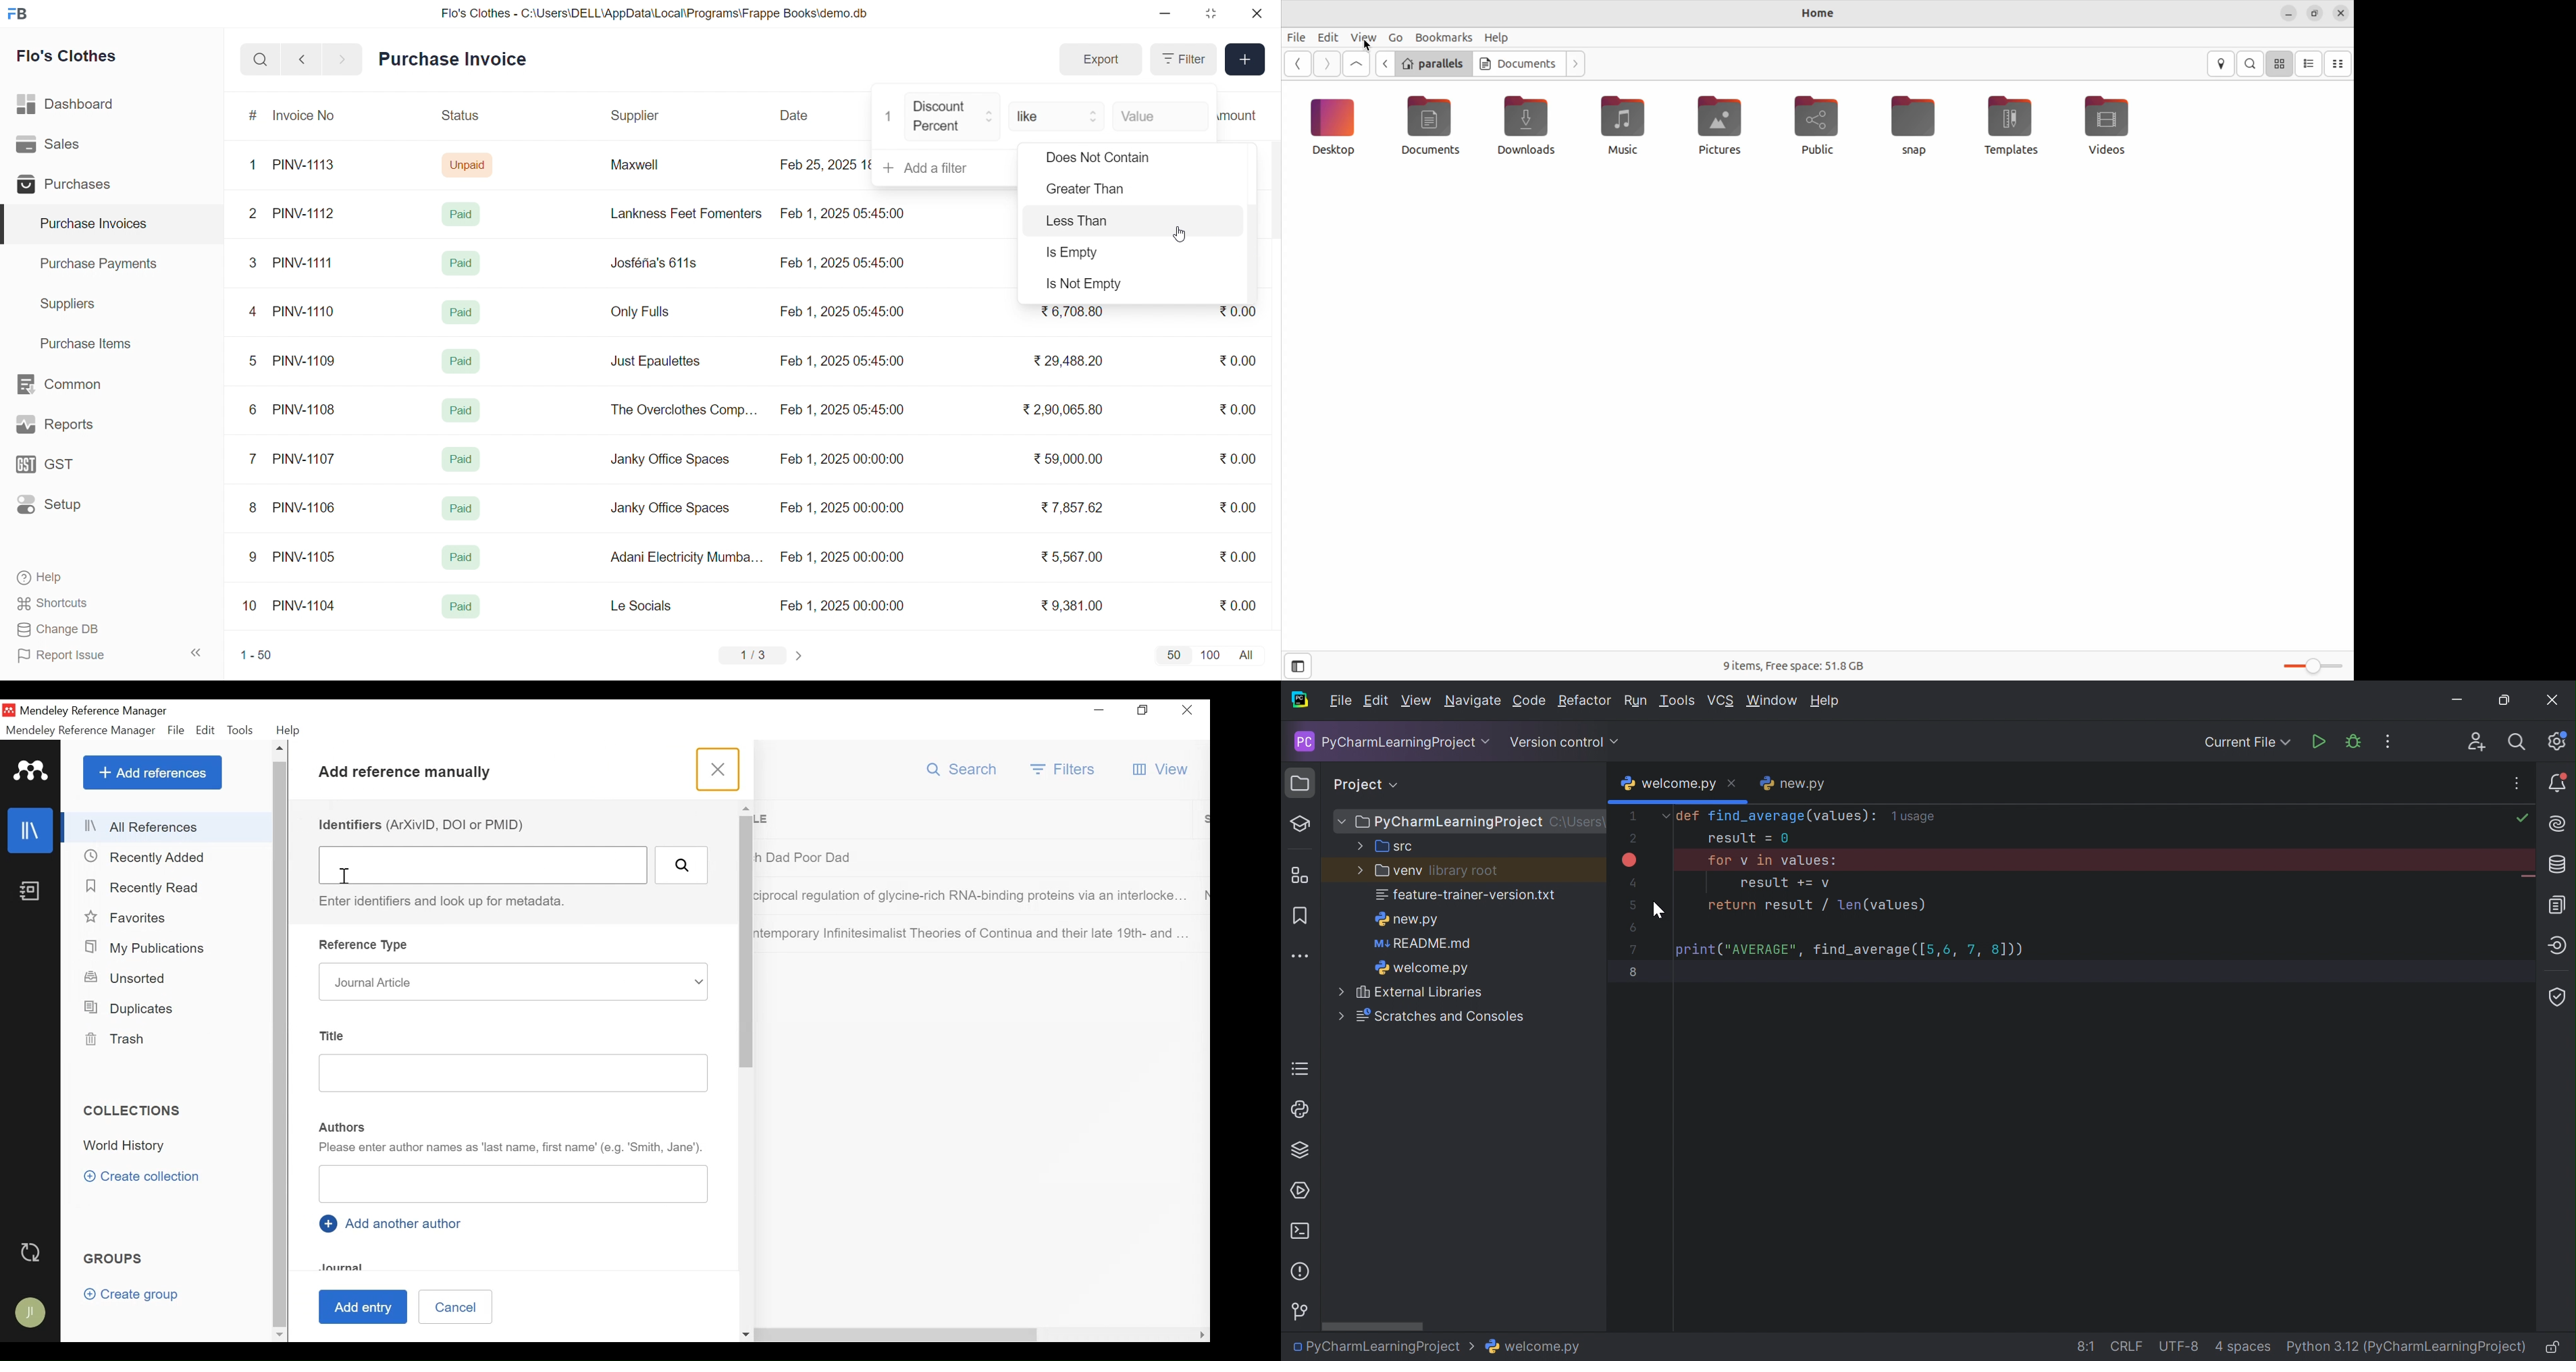 This screenshot has width=2576, height=1372. What do you see at coordinates (279, 1333) in the screenshot?
I see `Scroll down` at bounding box center [279, 1333].